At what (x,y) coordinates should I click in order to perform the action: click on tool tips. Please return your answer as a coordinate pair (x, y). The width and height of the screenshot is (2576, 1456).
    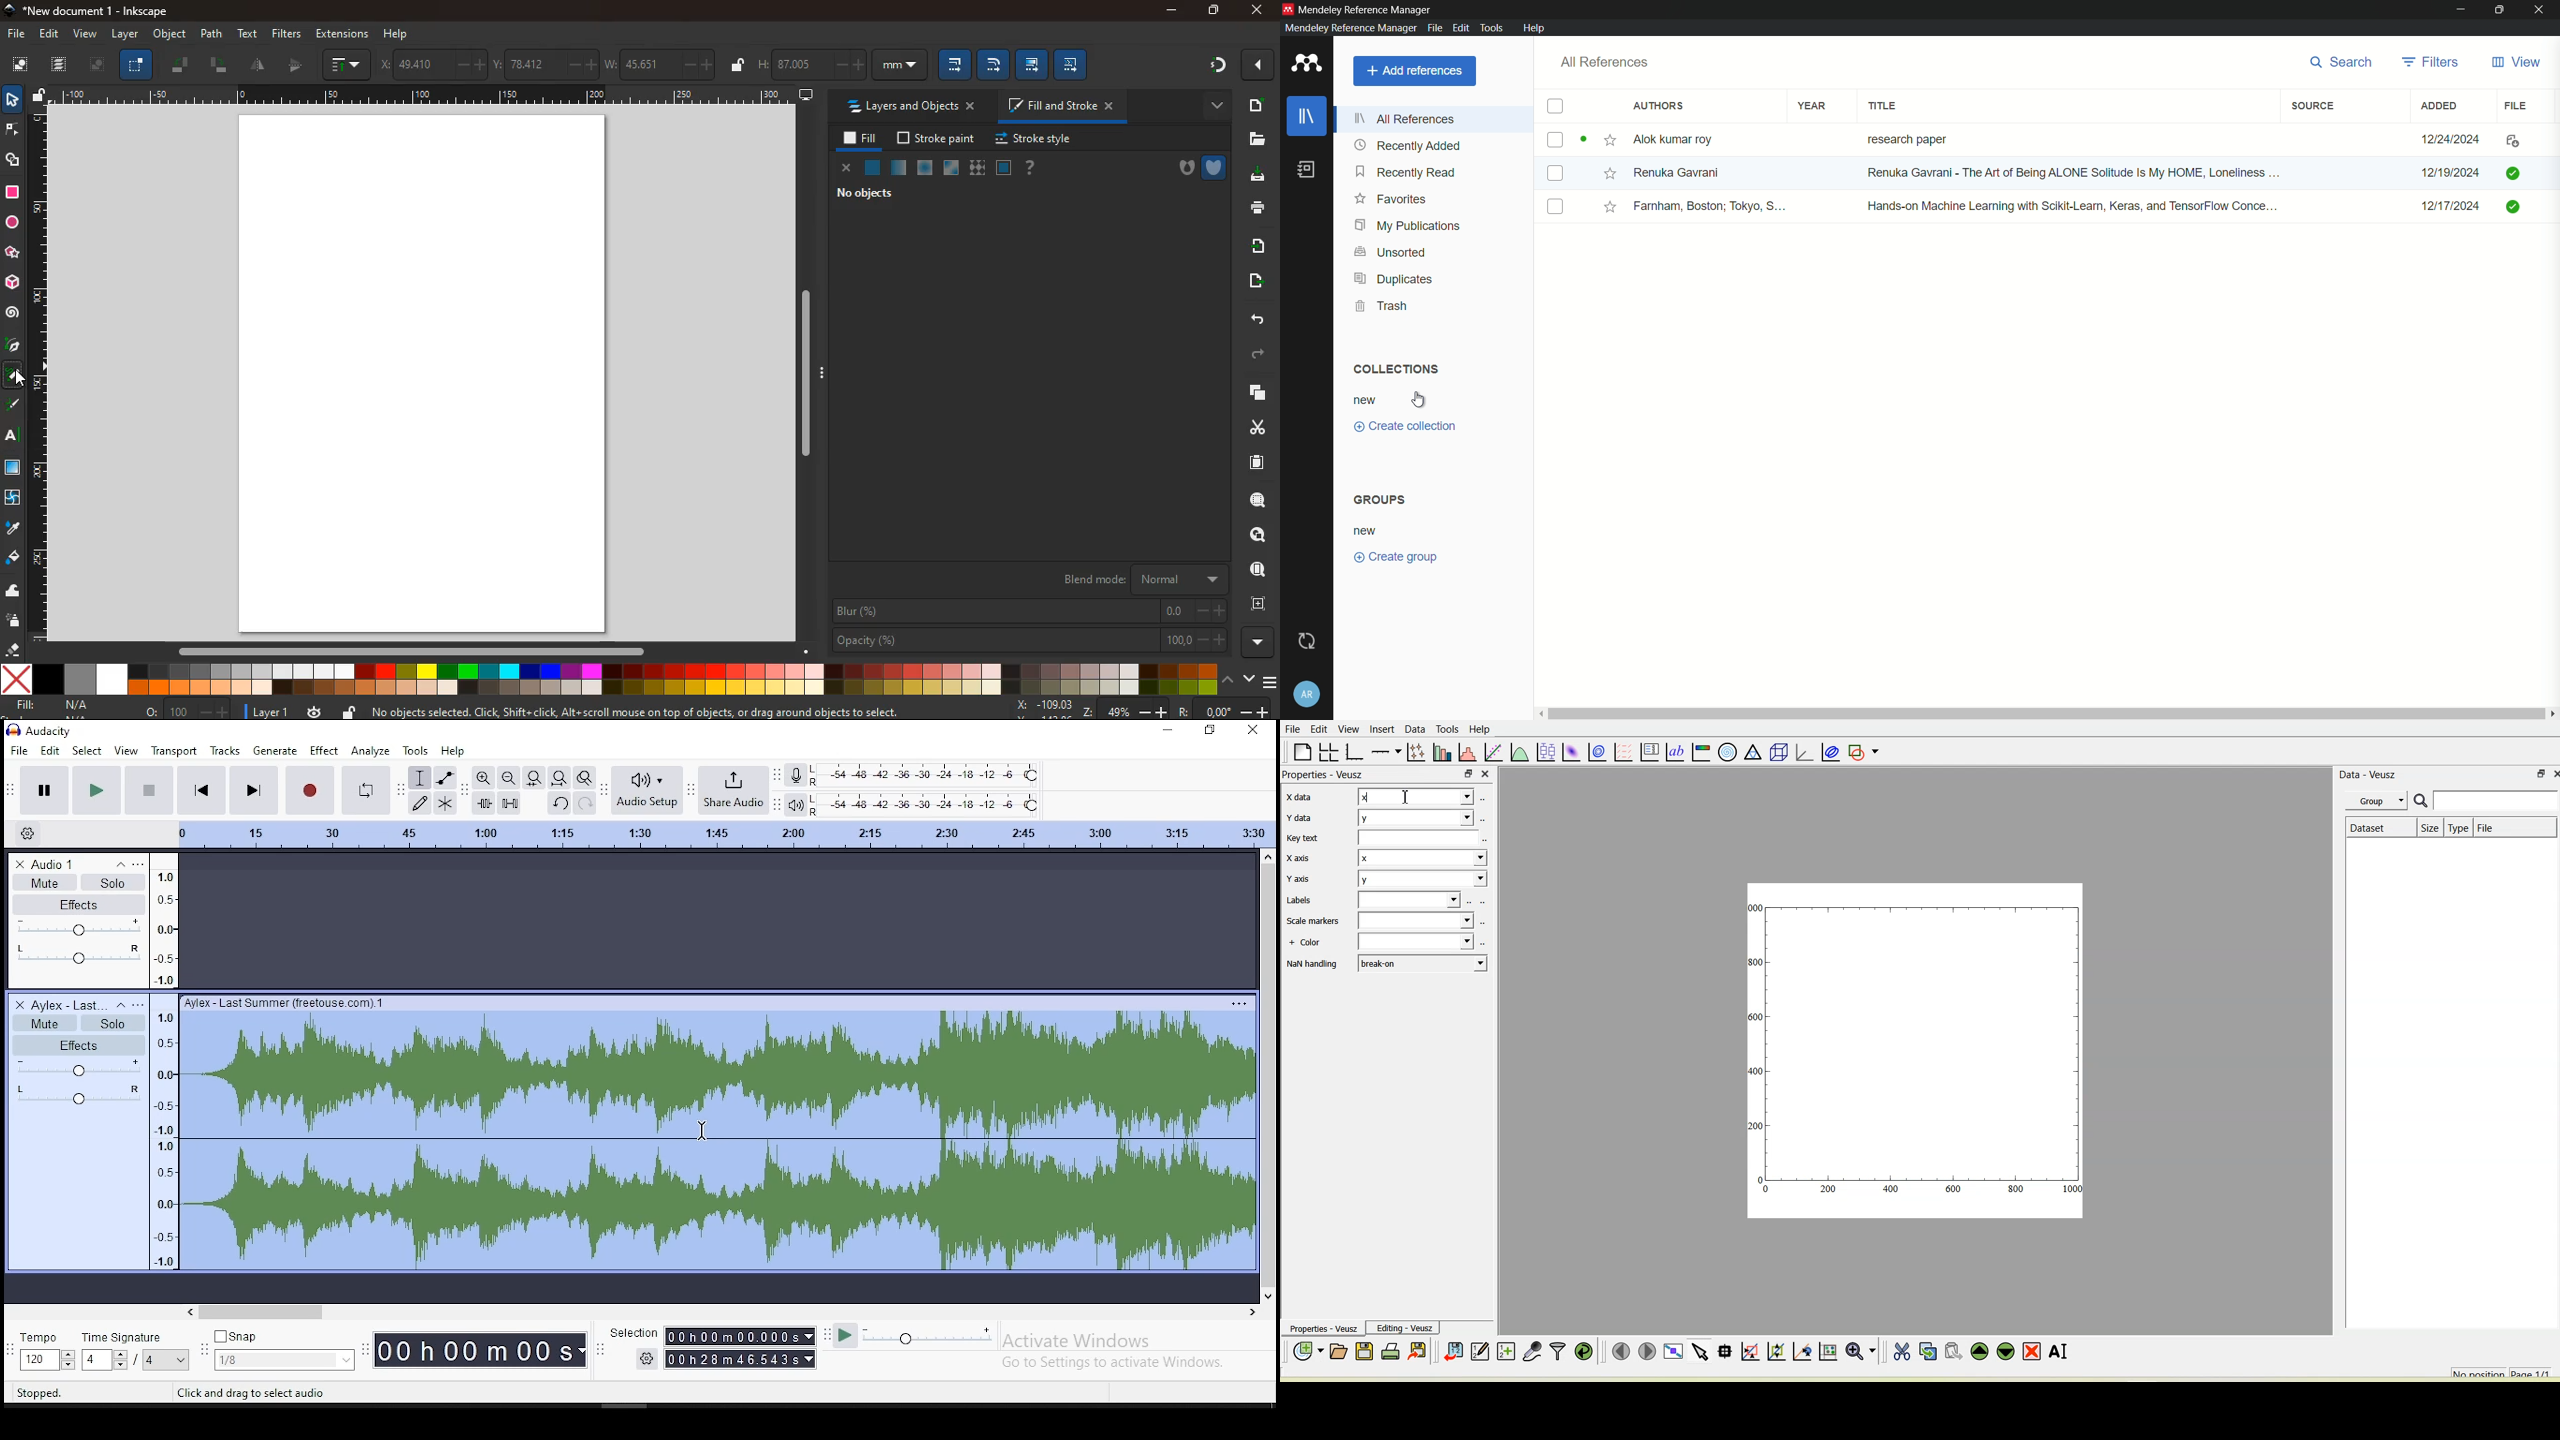
    Looking at the image, I should click on (262, 1393).